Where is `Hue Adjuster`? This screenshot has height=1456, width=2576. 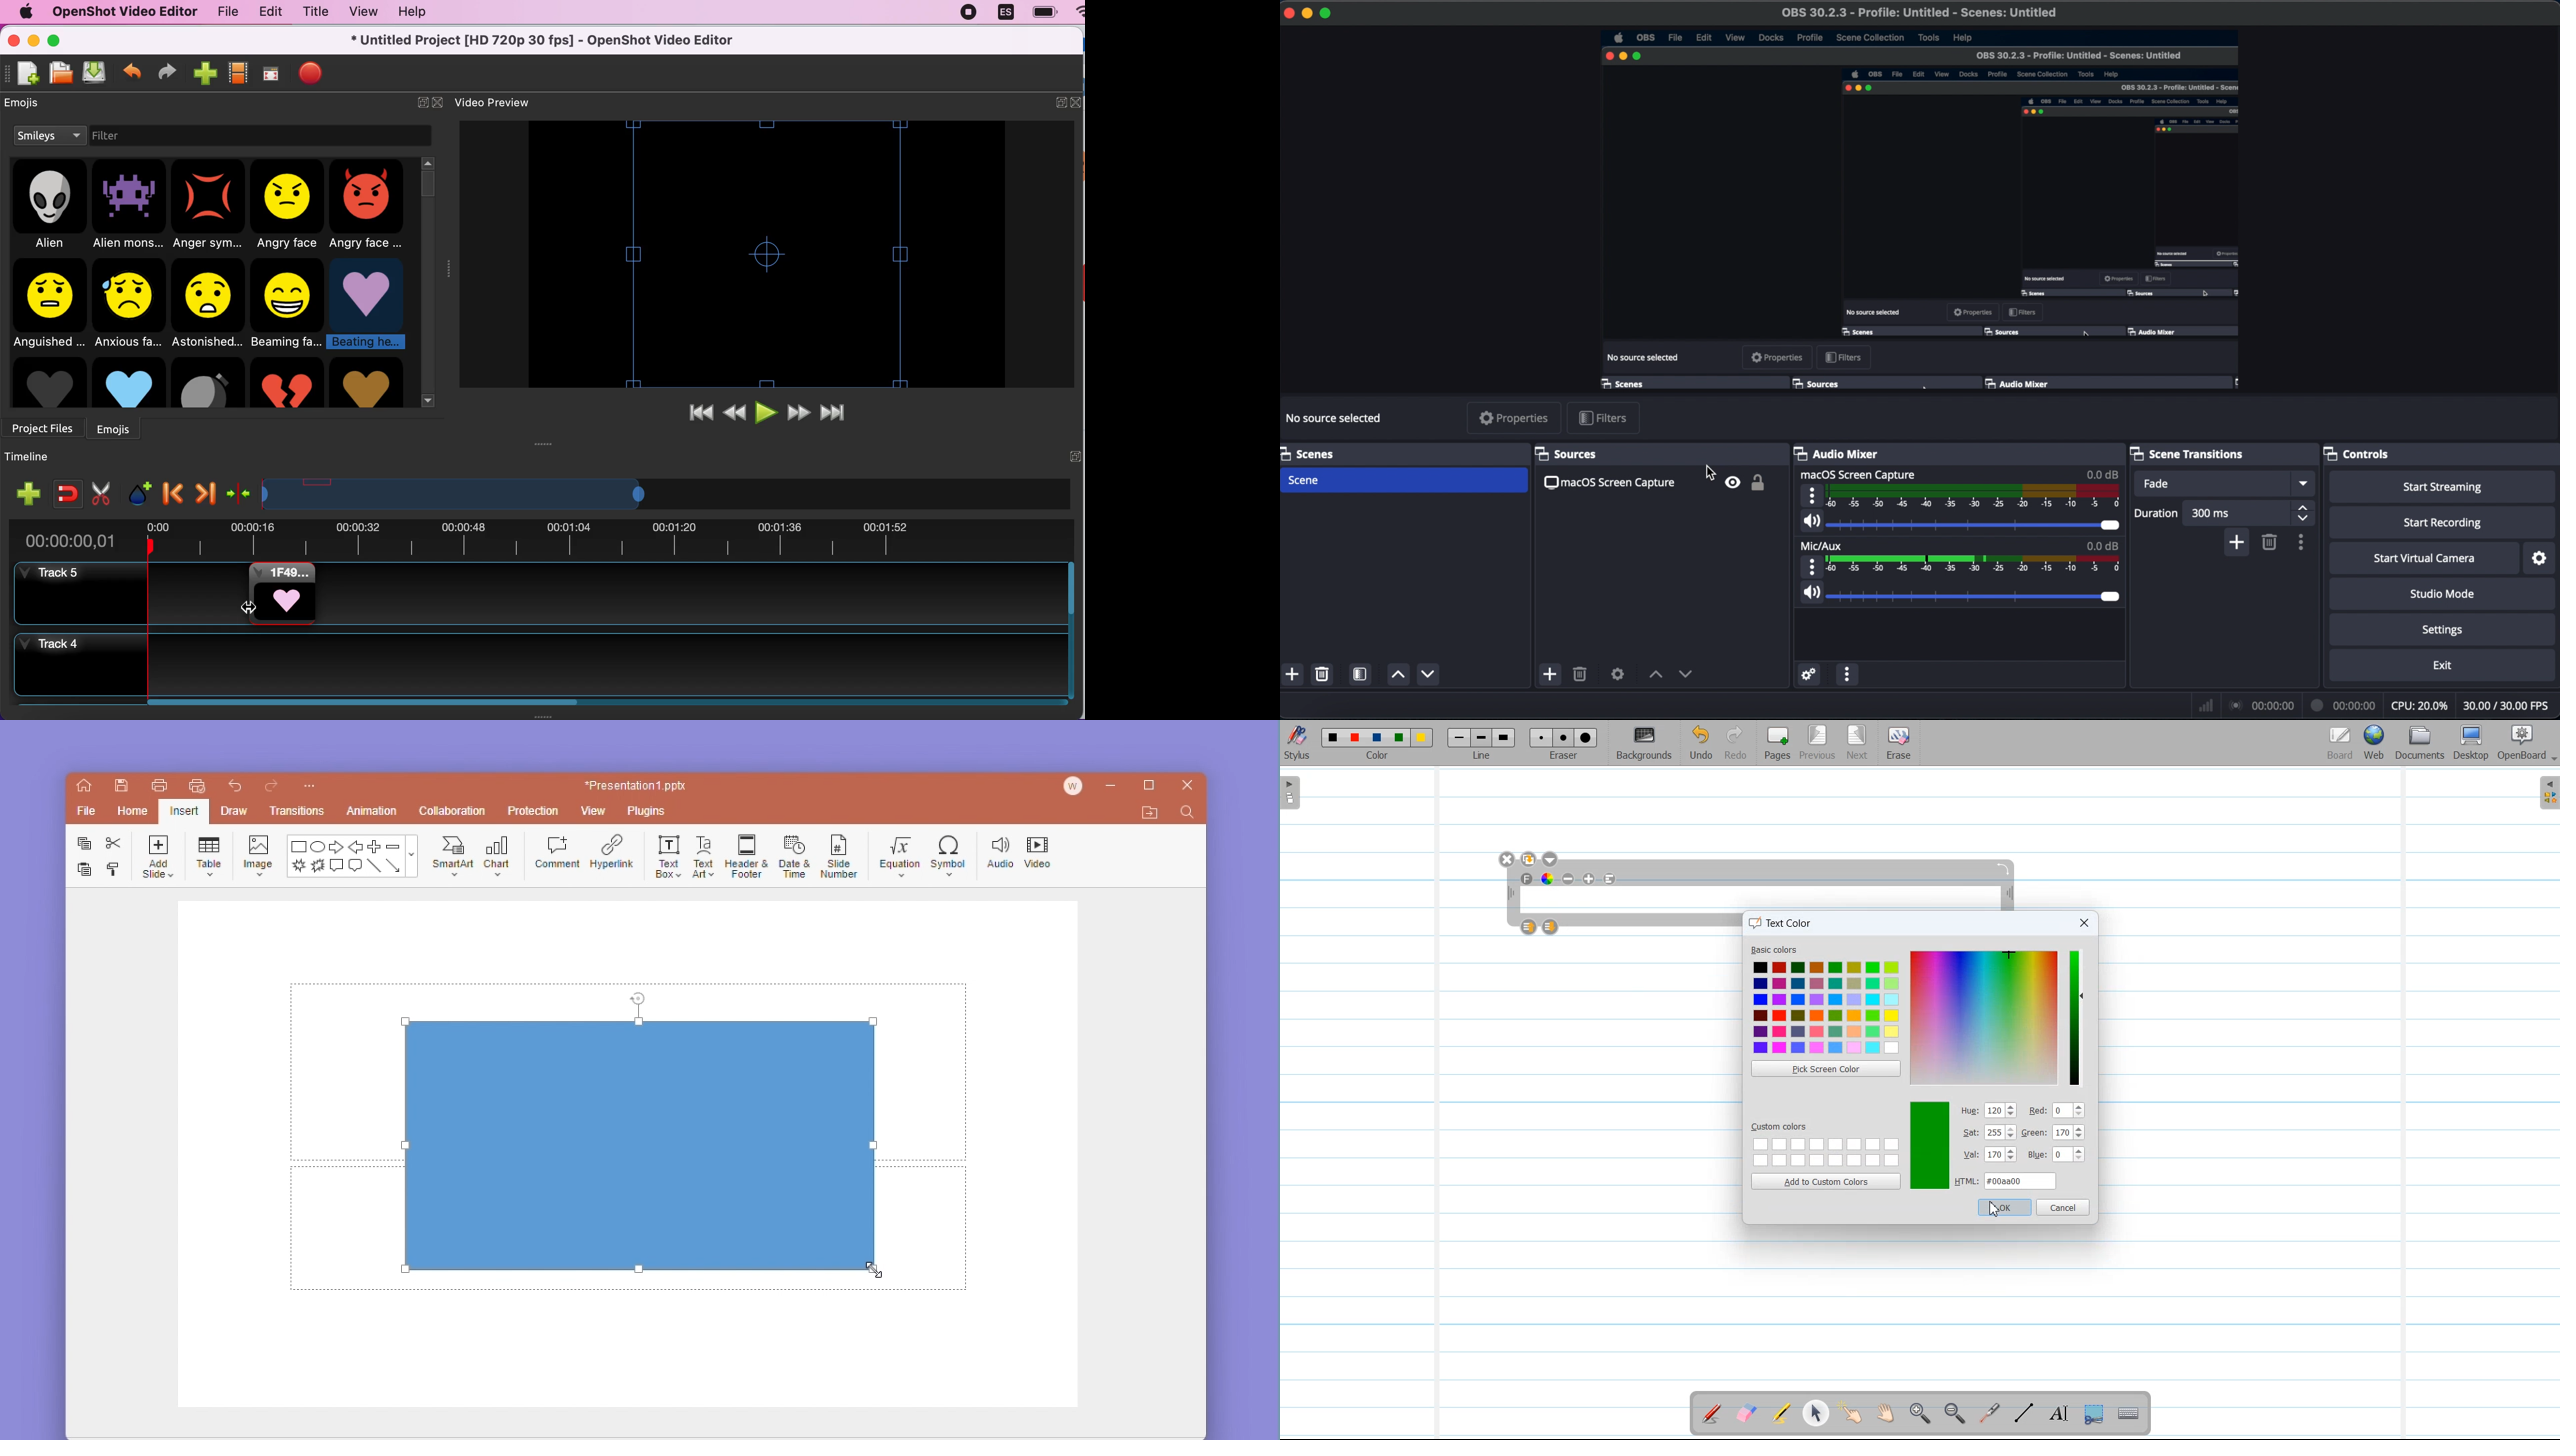
Hue Adjuster is located at coordinates (1989, 1111).